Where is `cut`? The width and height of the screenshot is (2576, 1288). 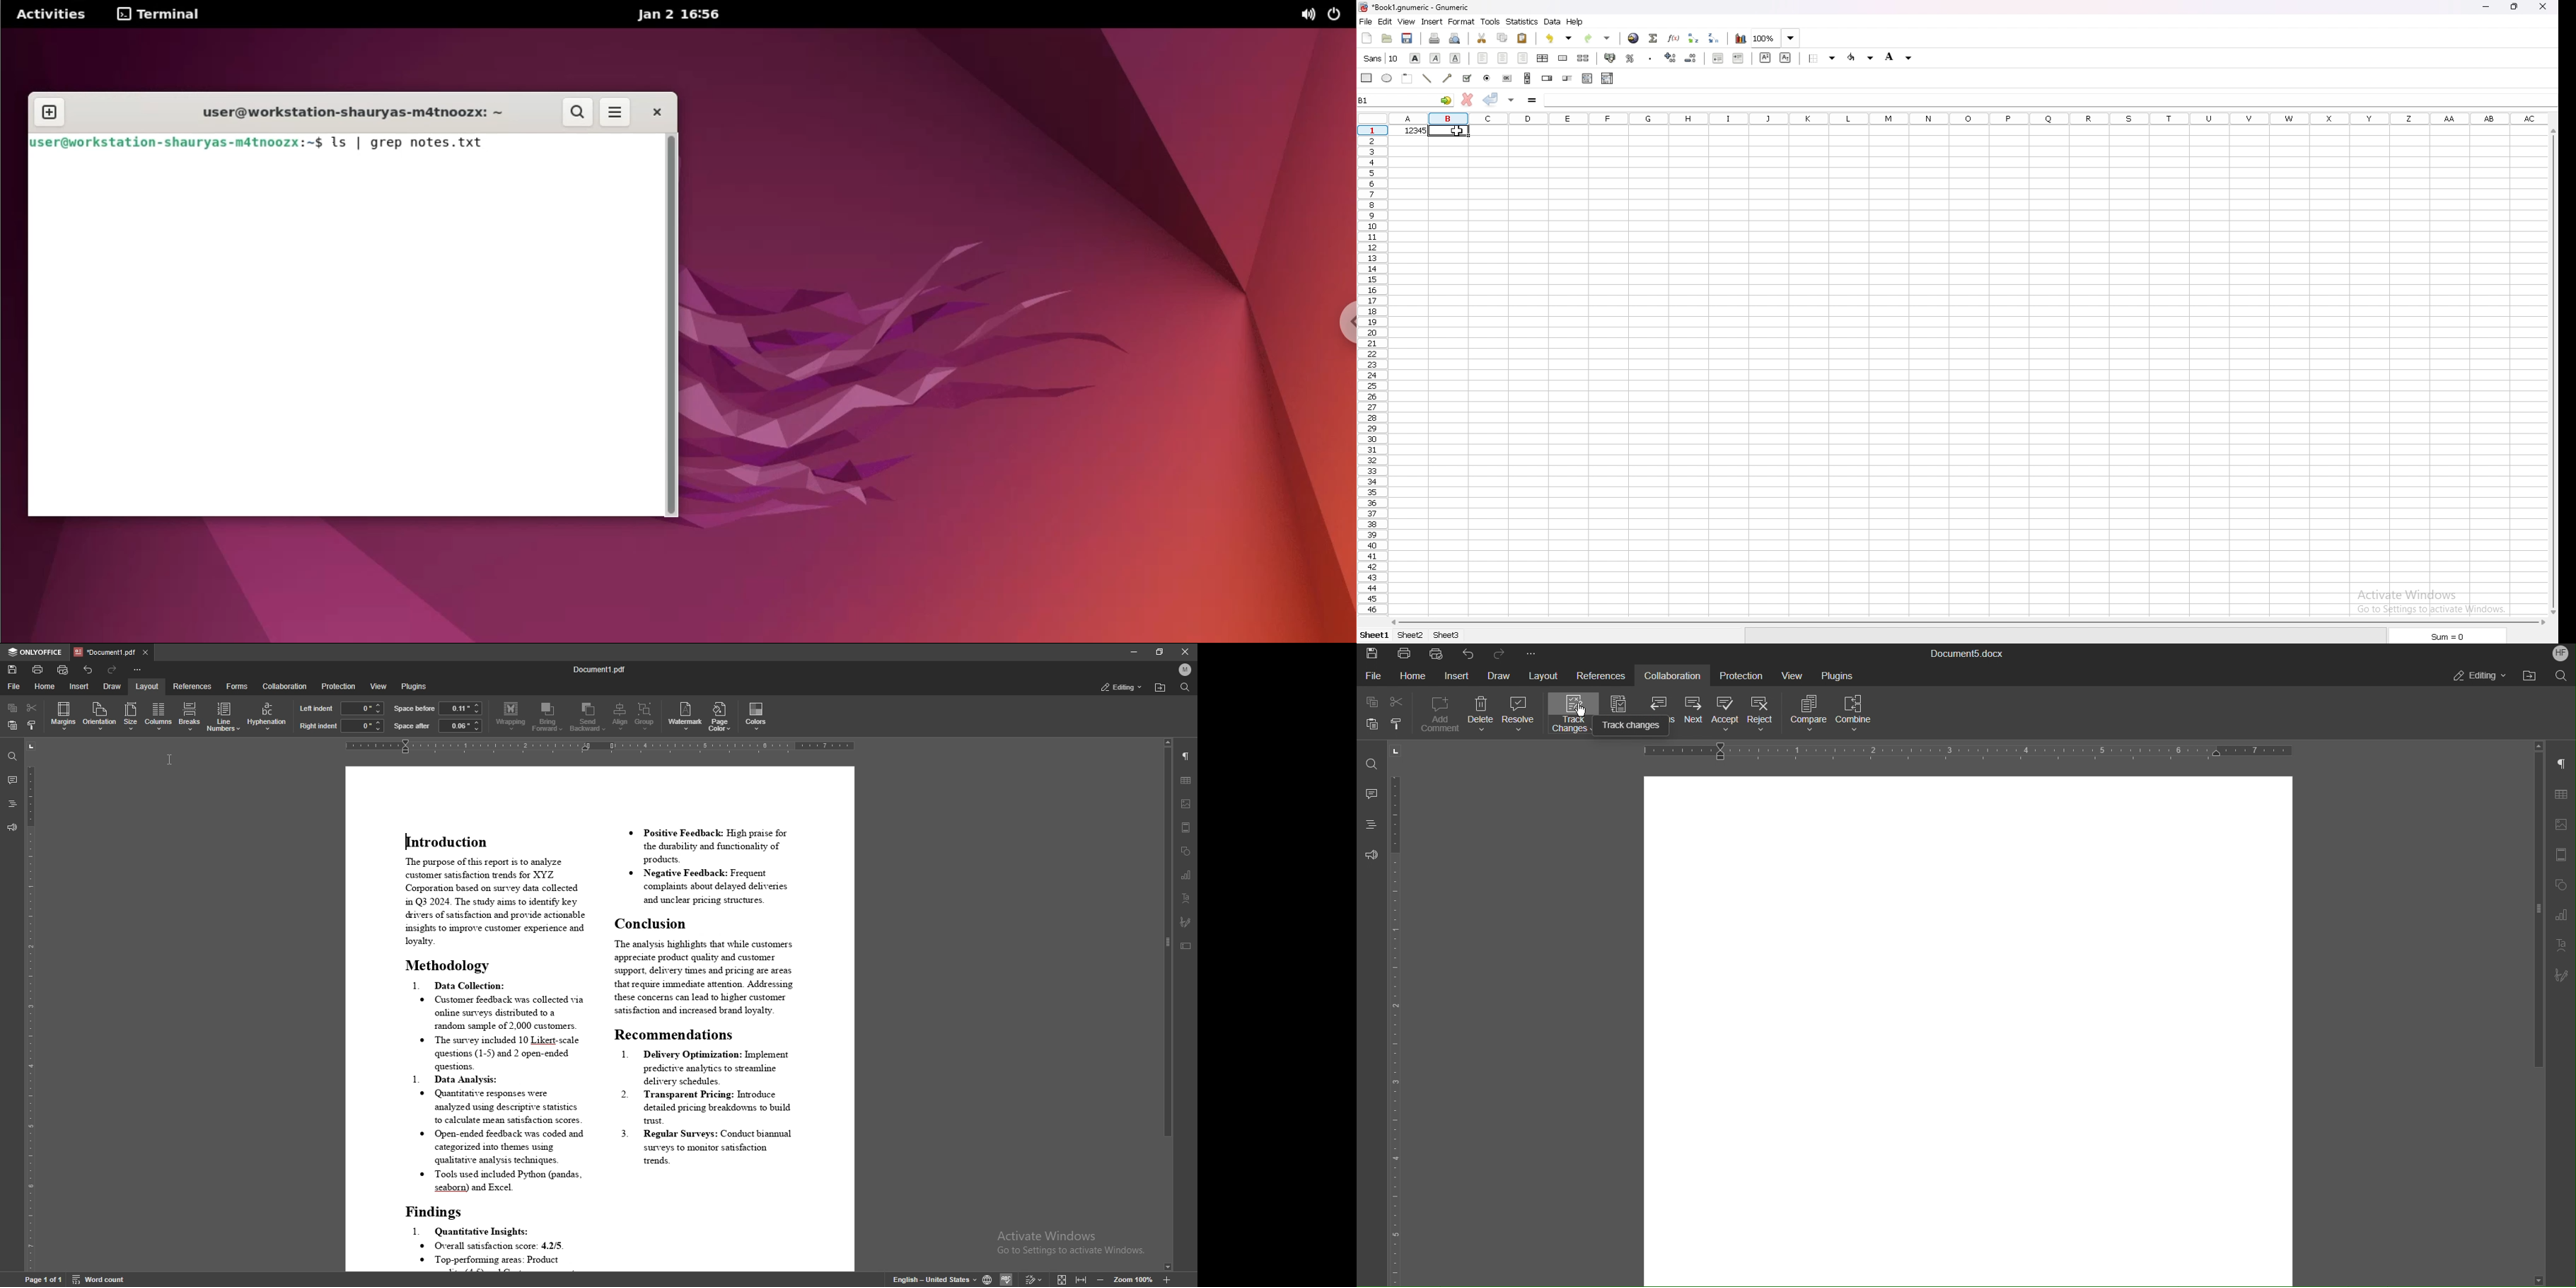 cut is located at coordinates (1483, 38).